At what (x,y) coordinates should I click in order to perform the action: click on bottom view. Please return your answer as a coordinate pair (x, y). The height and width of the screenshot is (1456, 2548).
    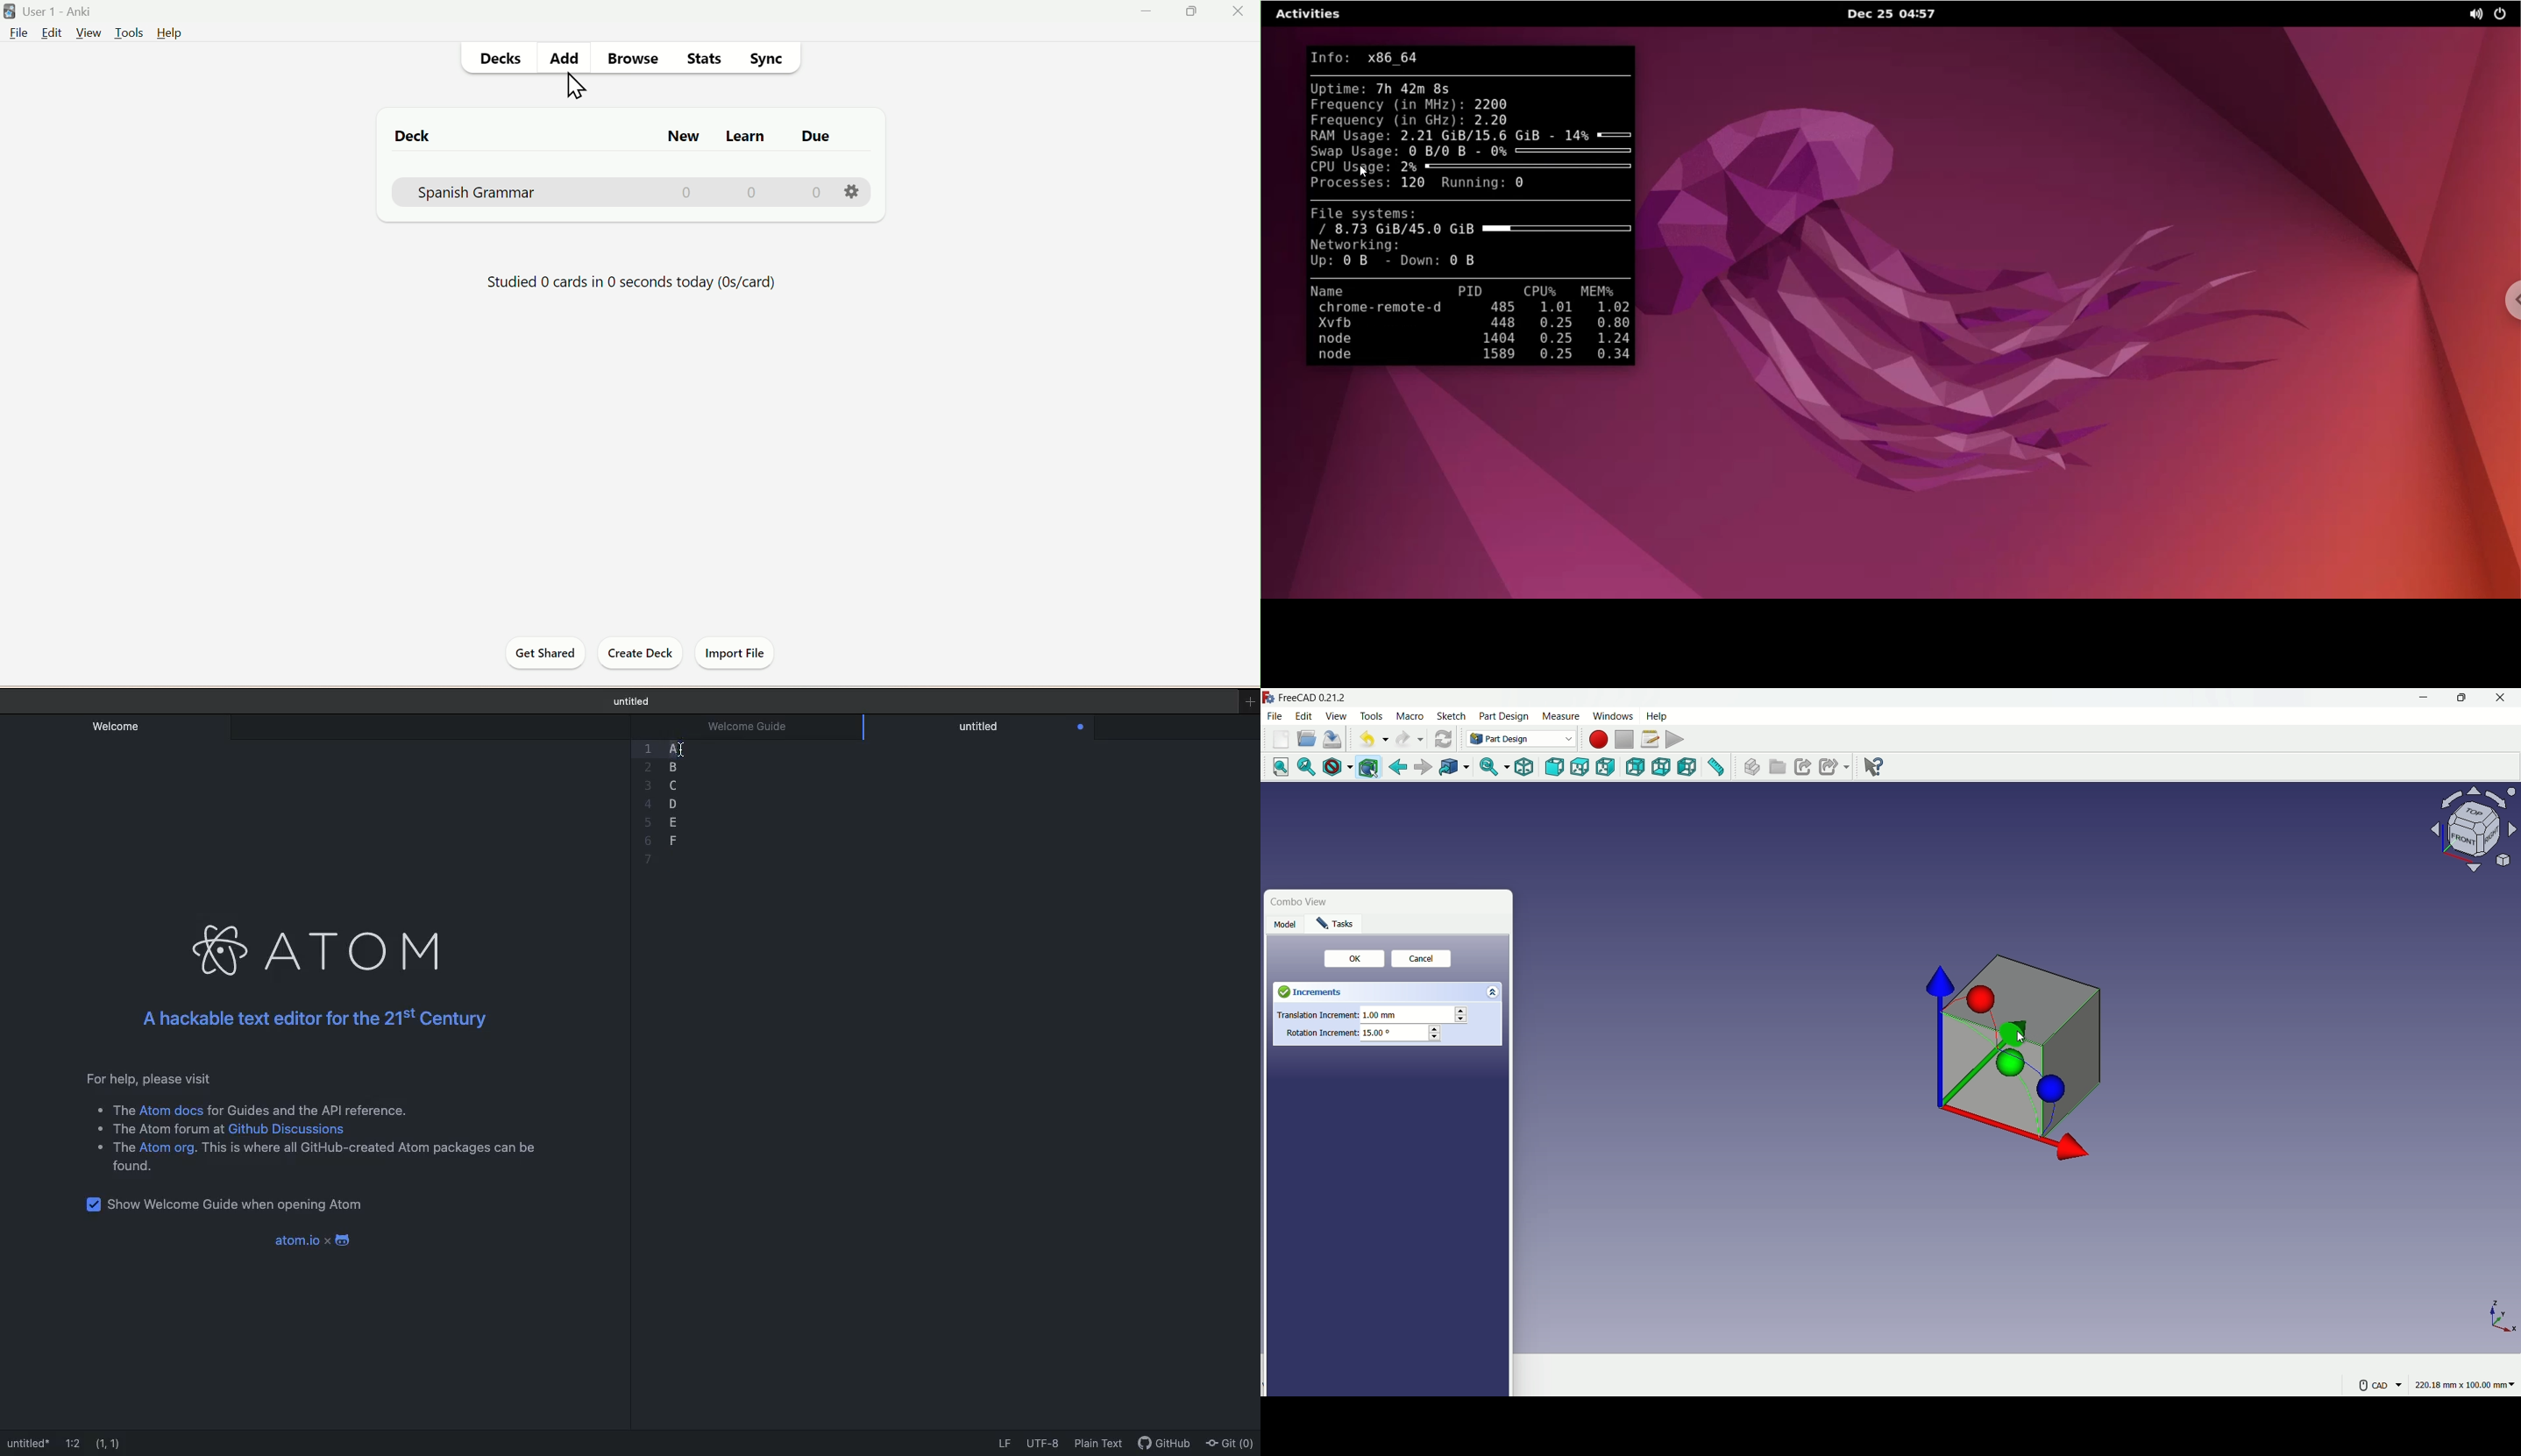
    Looking at the image, I should click on (1663, 768).